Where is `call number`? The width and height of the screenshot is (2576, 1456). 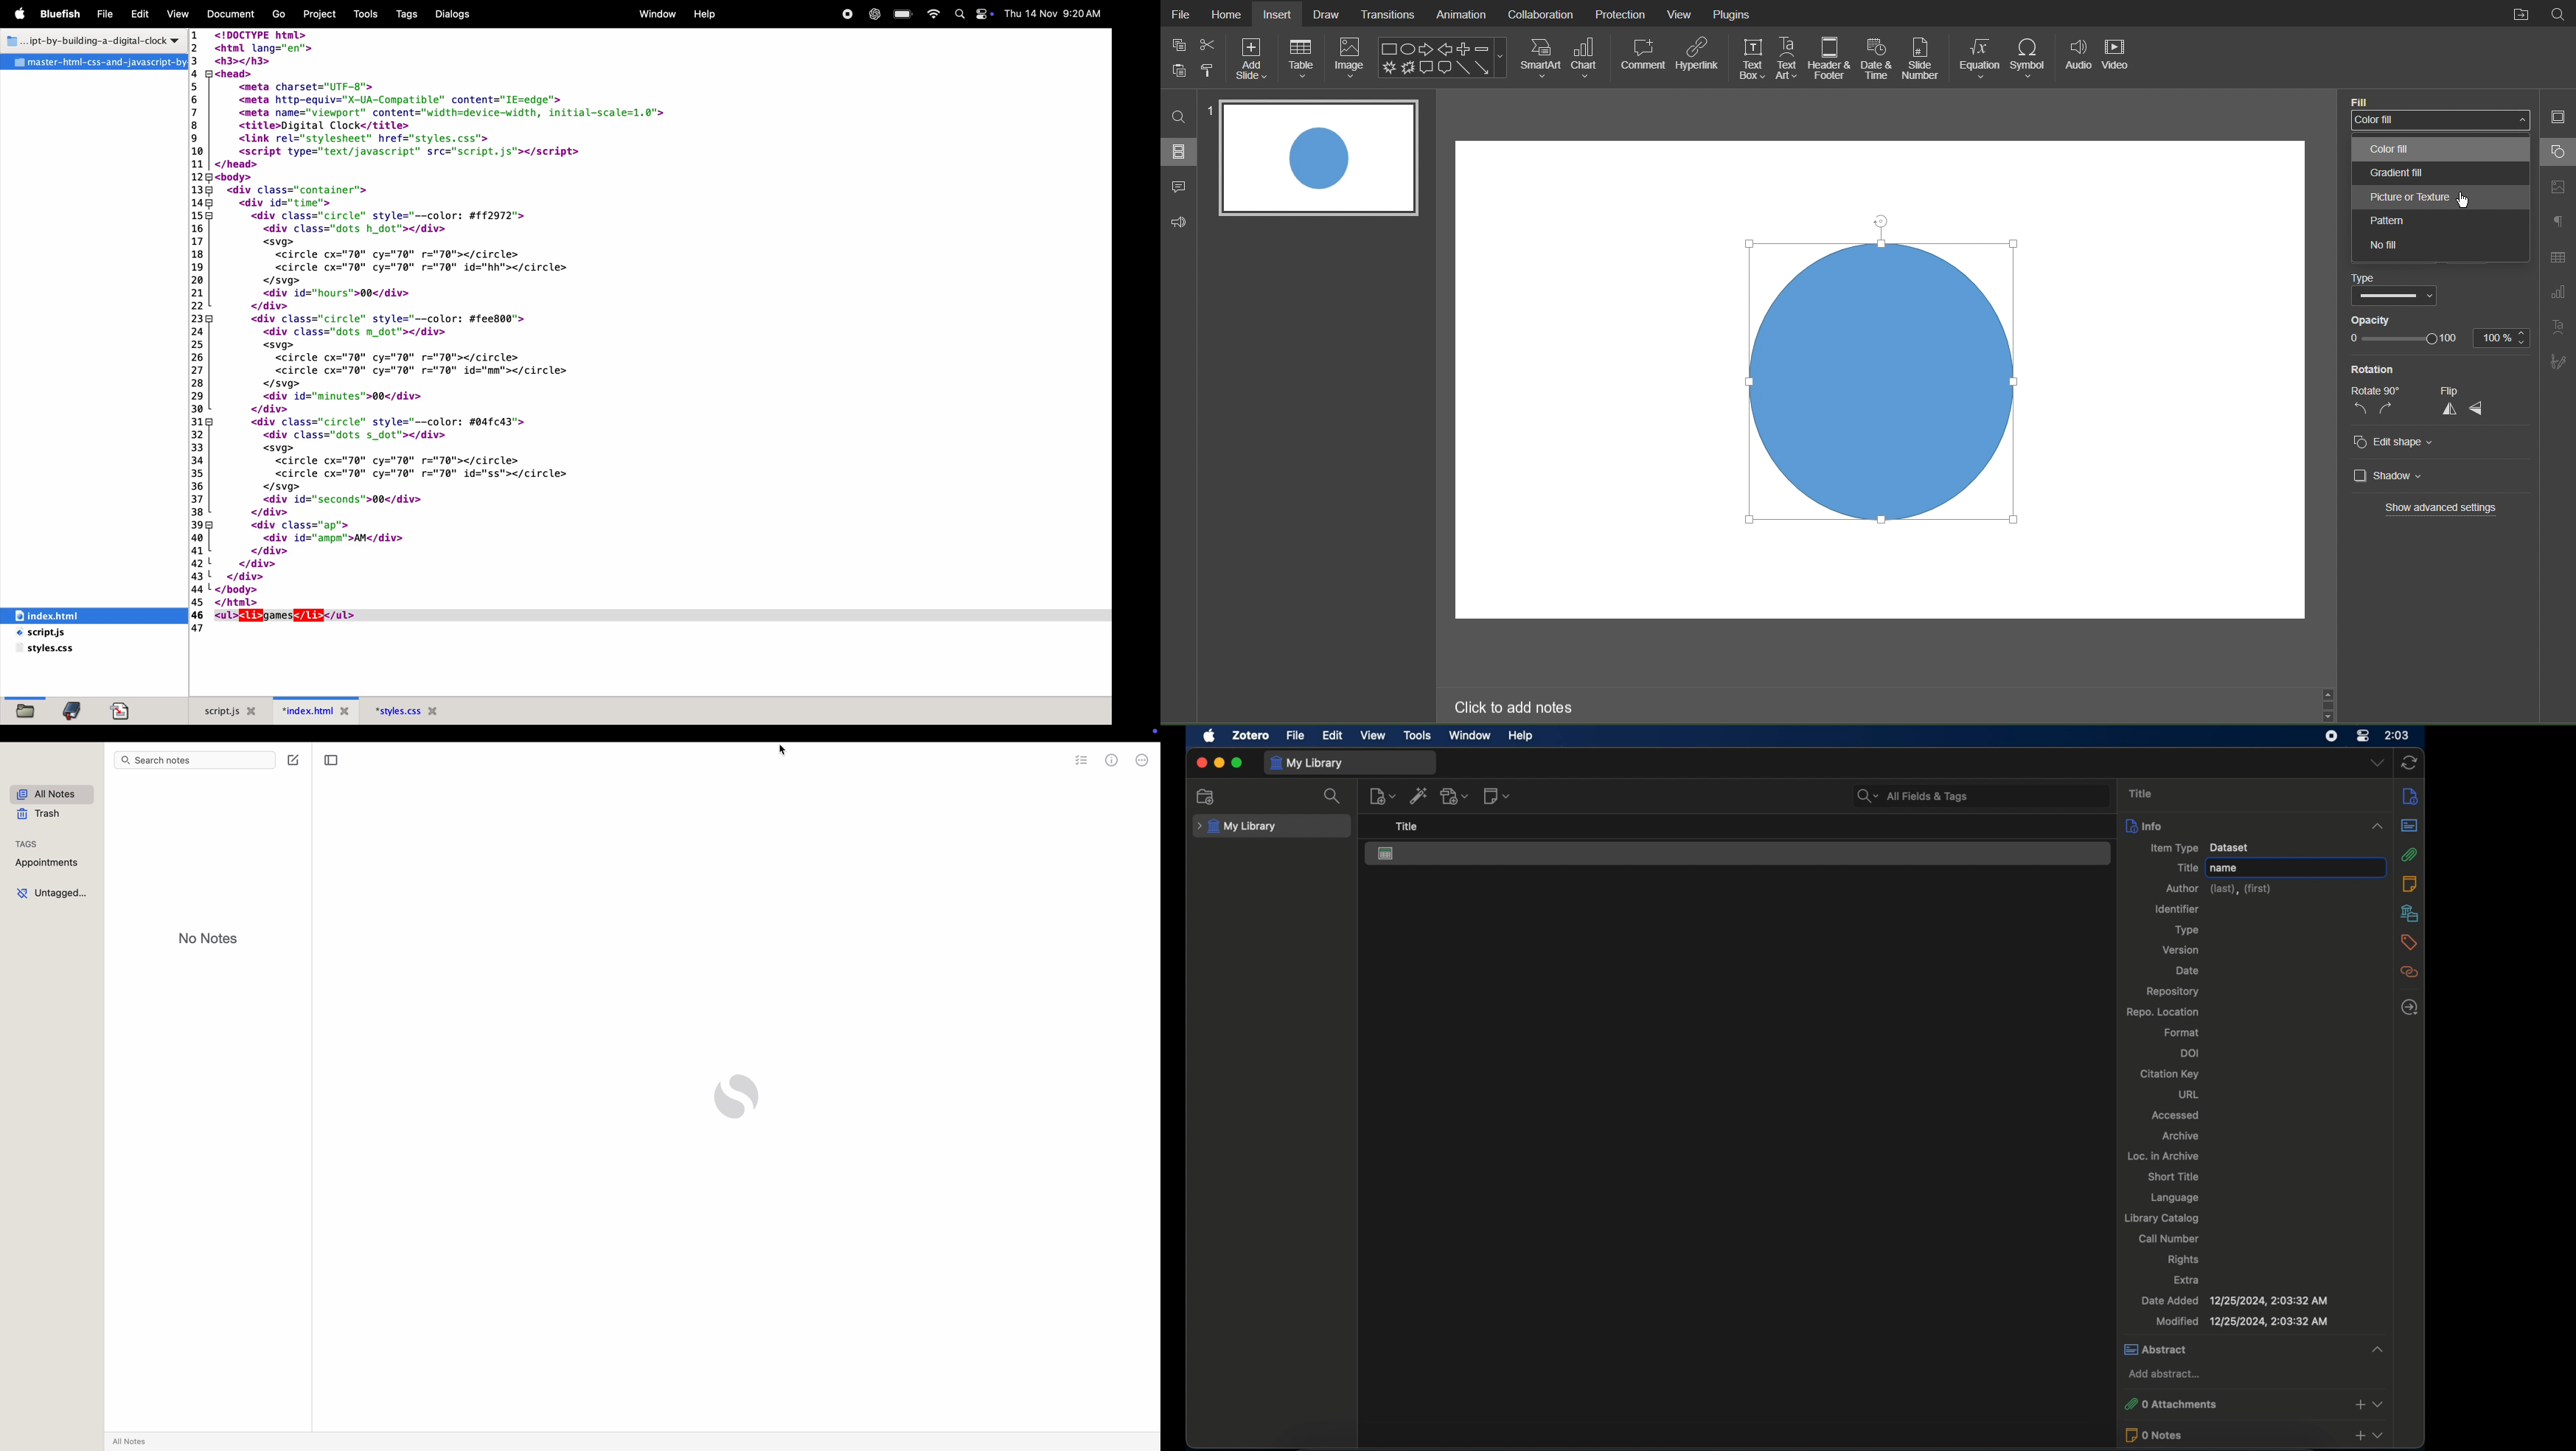 call number is located at coordinates (2169, 1238).